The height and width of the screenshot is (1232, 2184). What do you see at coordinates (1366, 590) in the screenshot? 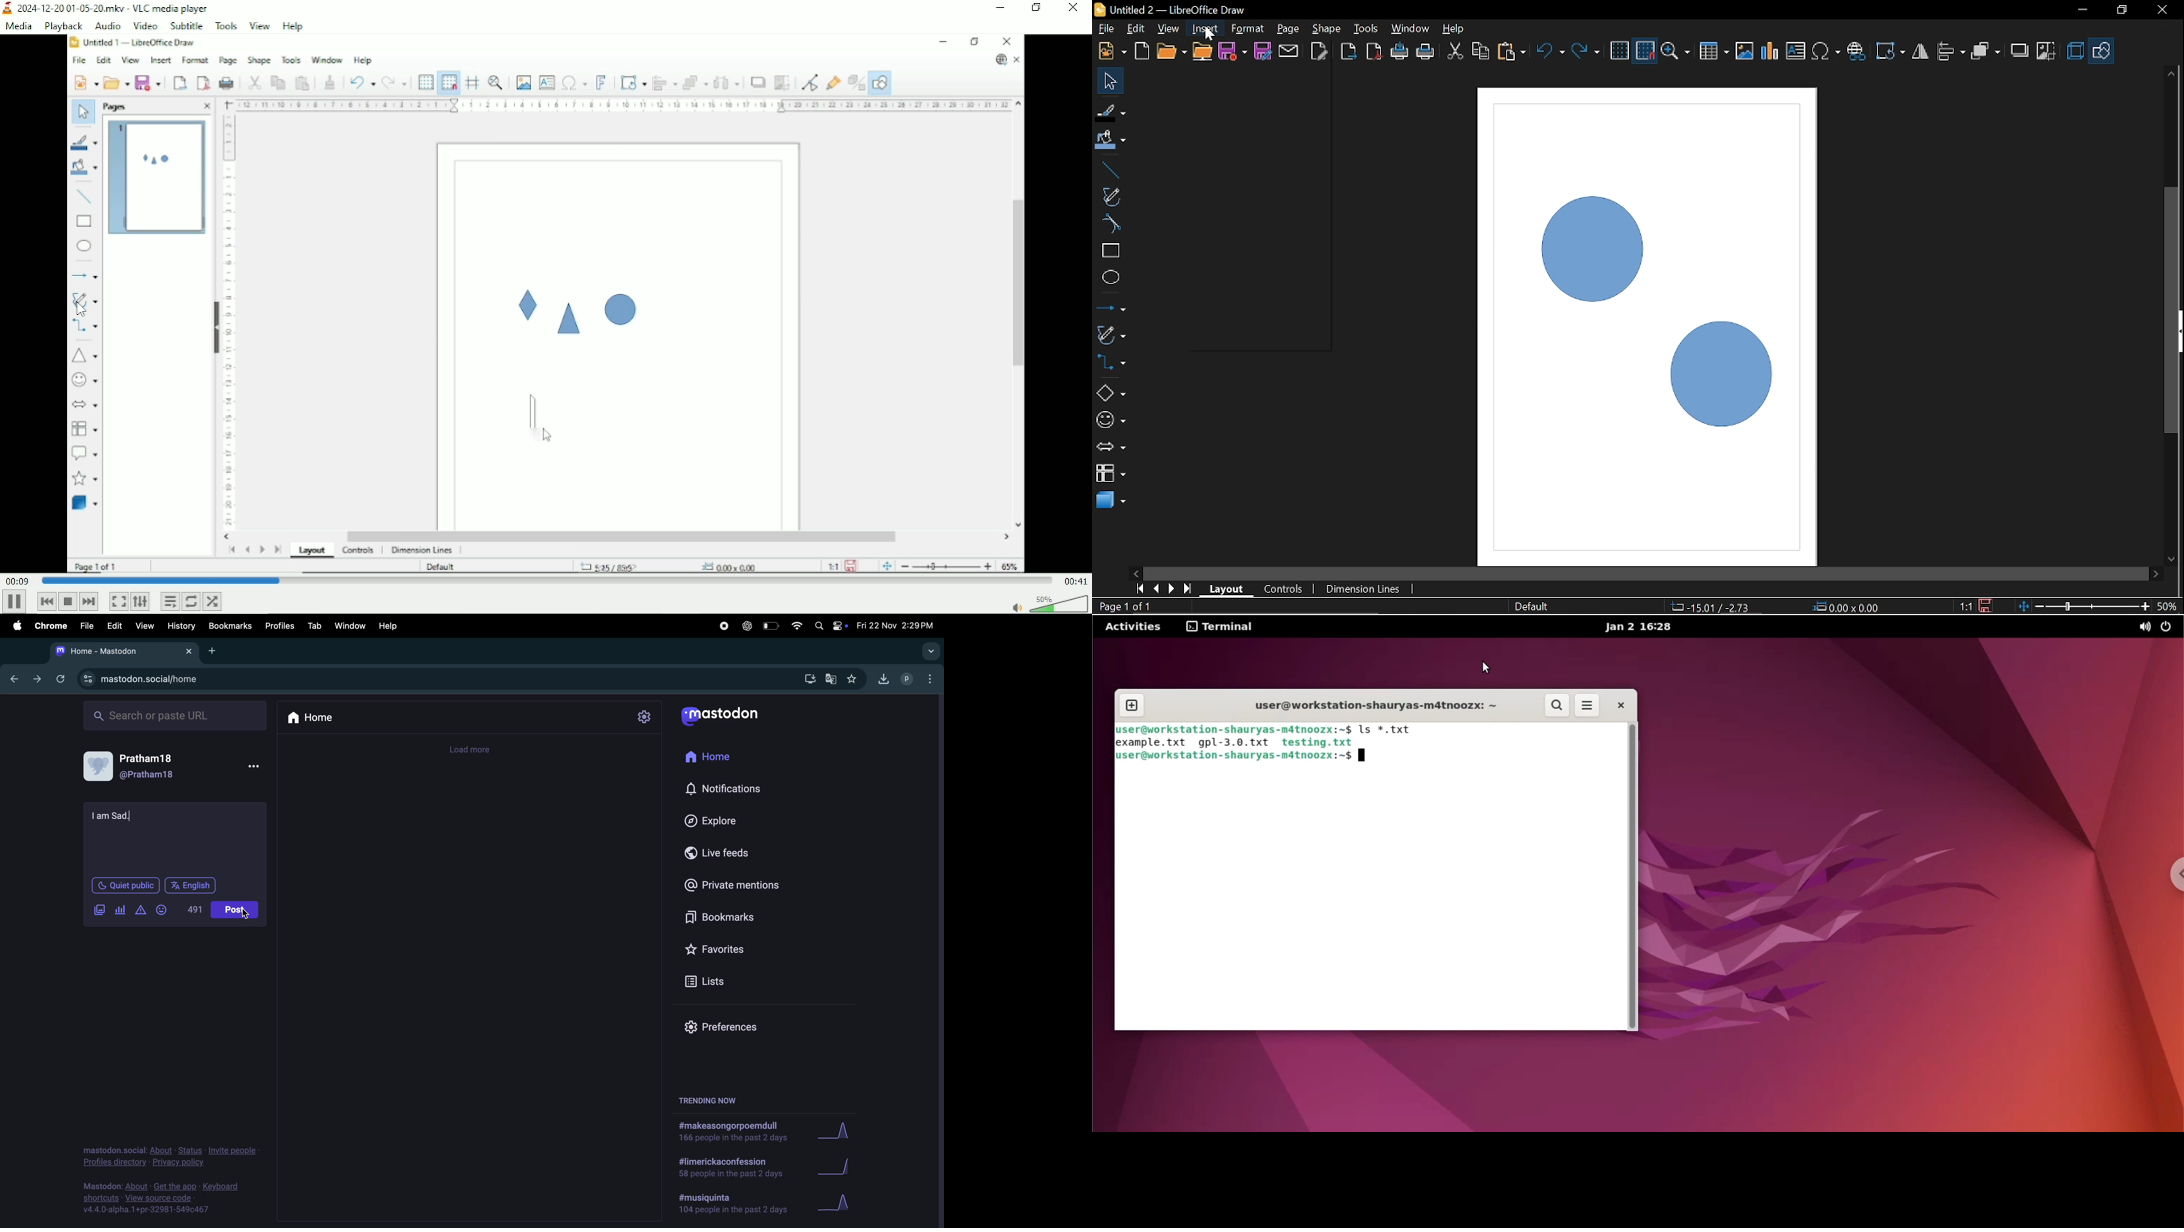
I see `DImension line` at bounding box center [1366, 590].